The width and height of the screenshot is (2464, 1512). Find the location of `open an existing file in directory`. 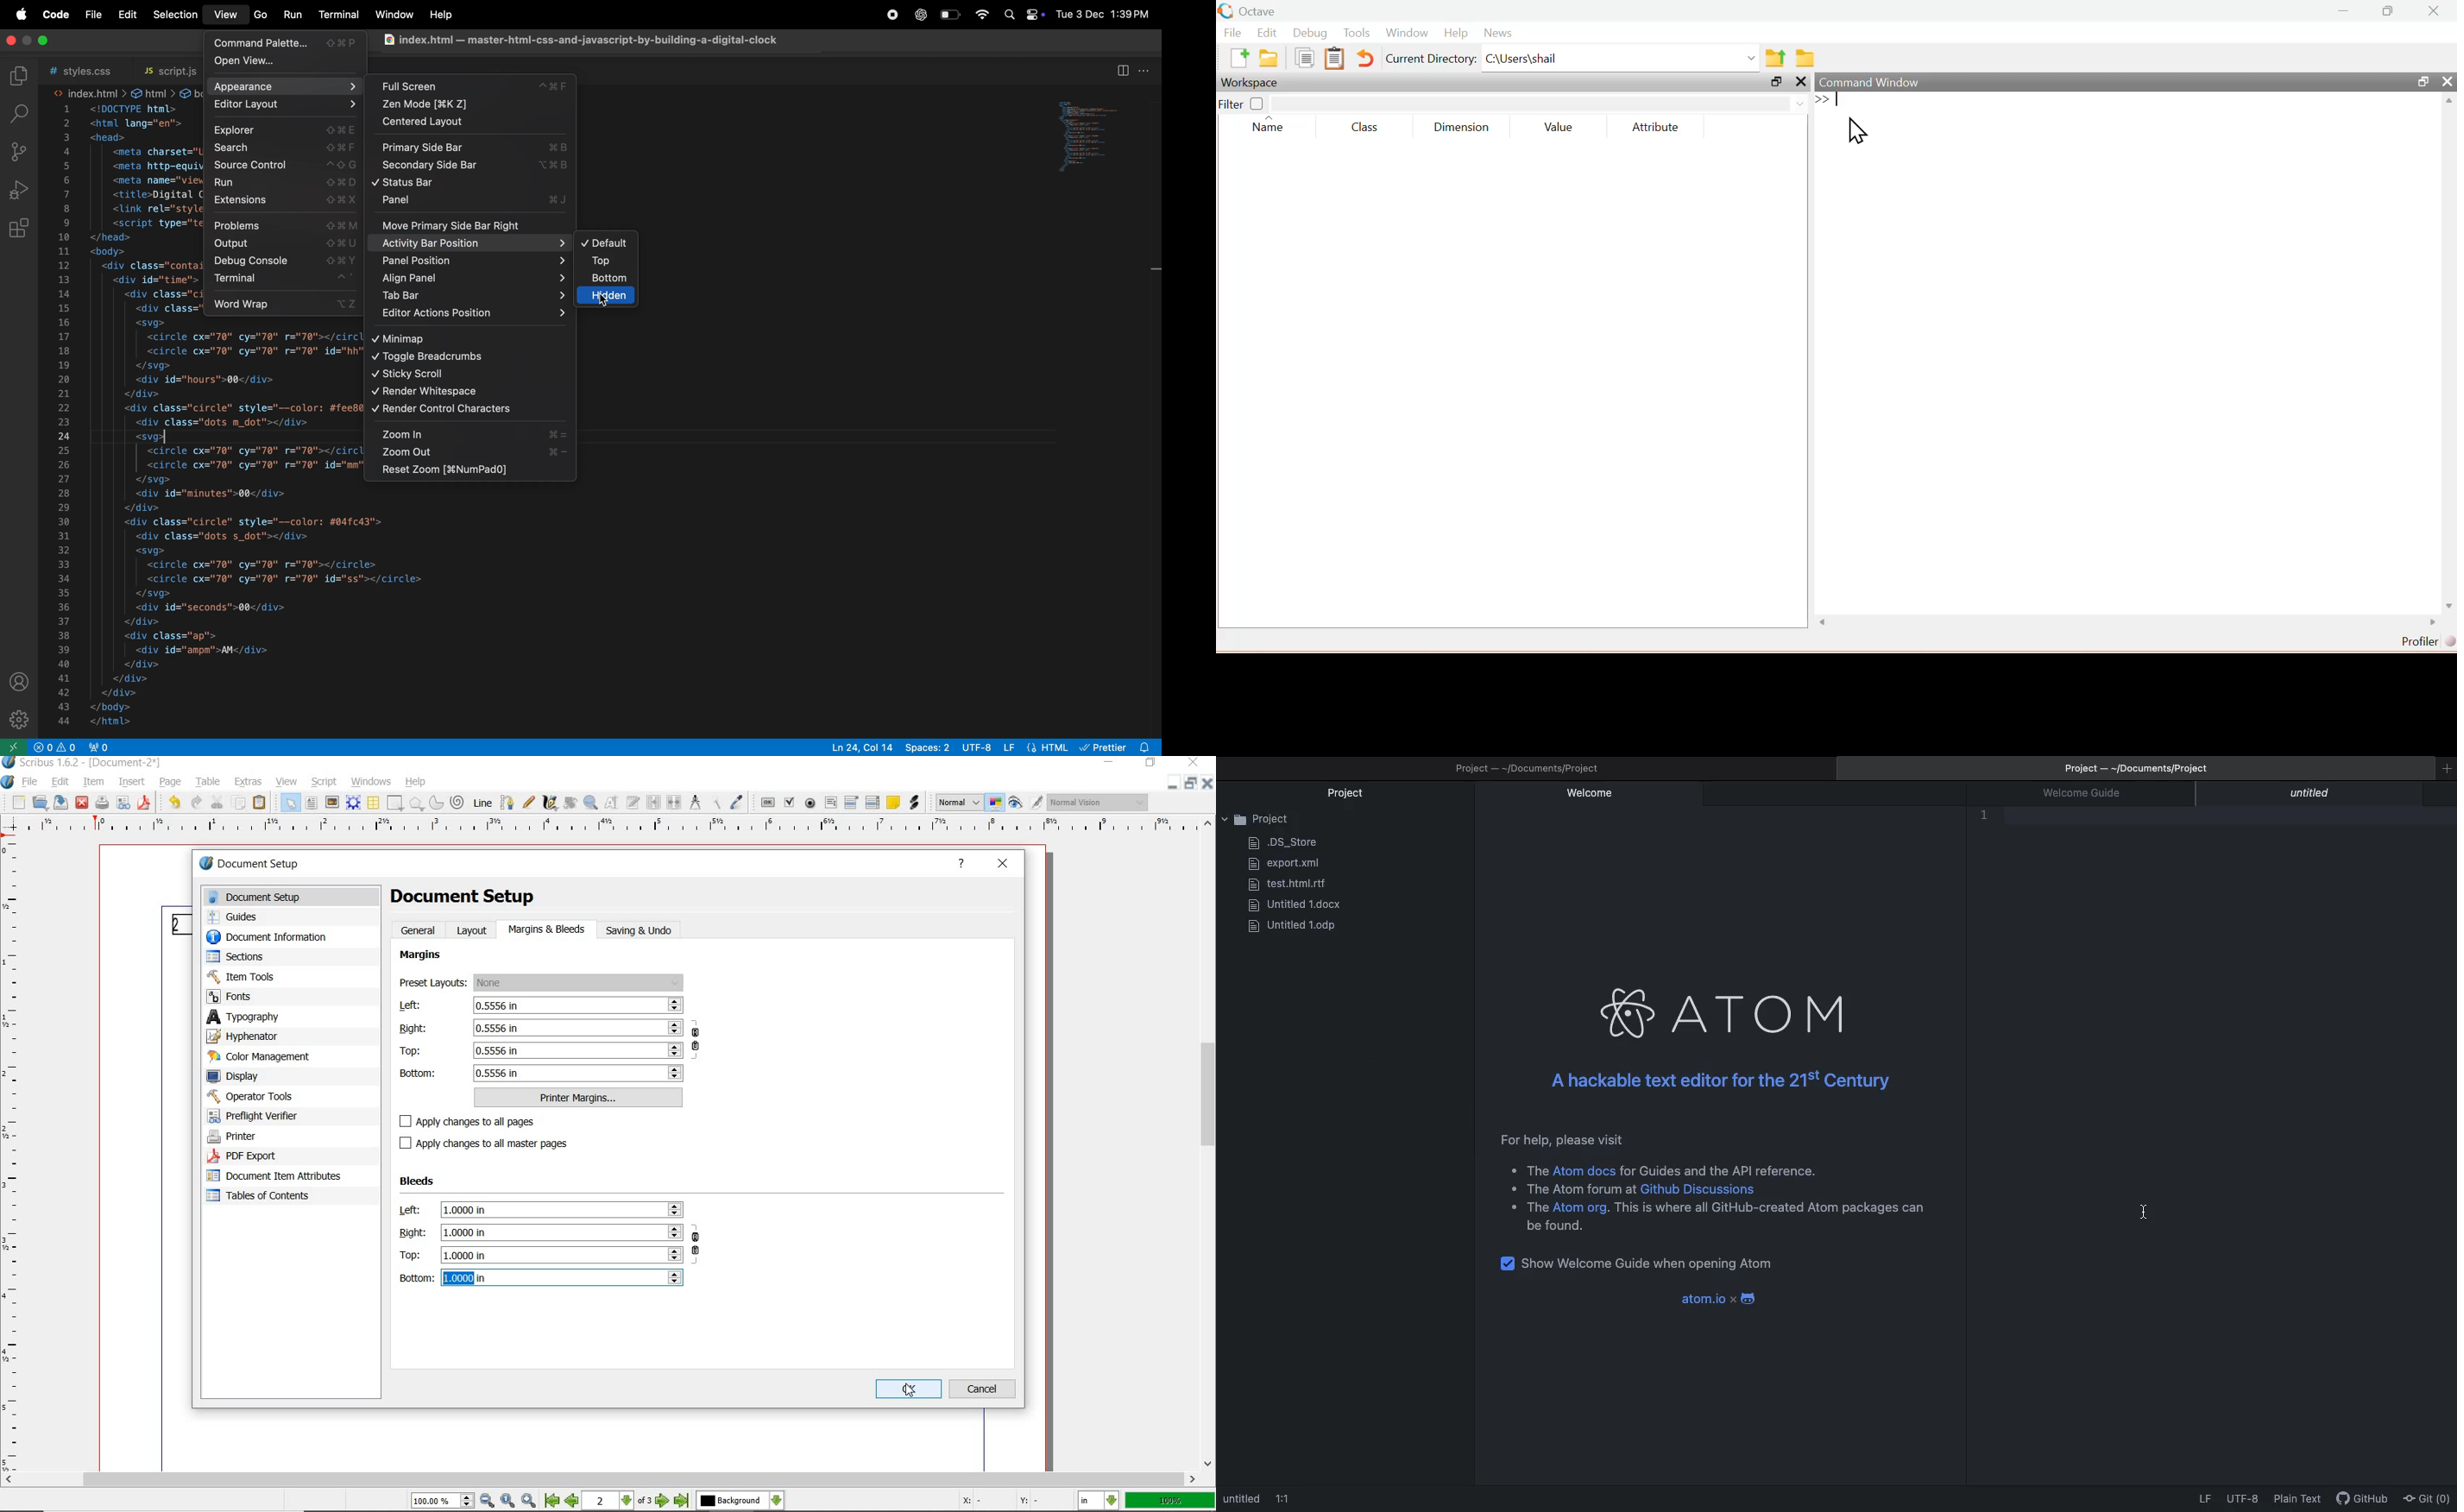

open an existing file in directory is located at coordinates (1272, 58).